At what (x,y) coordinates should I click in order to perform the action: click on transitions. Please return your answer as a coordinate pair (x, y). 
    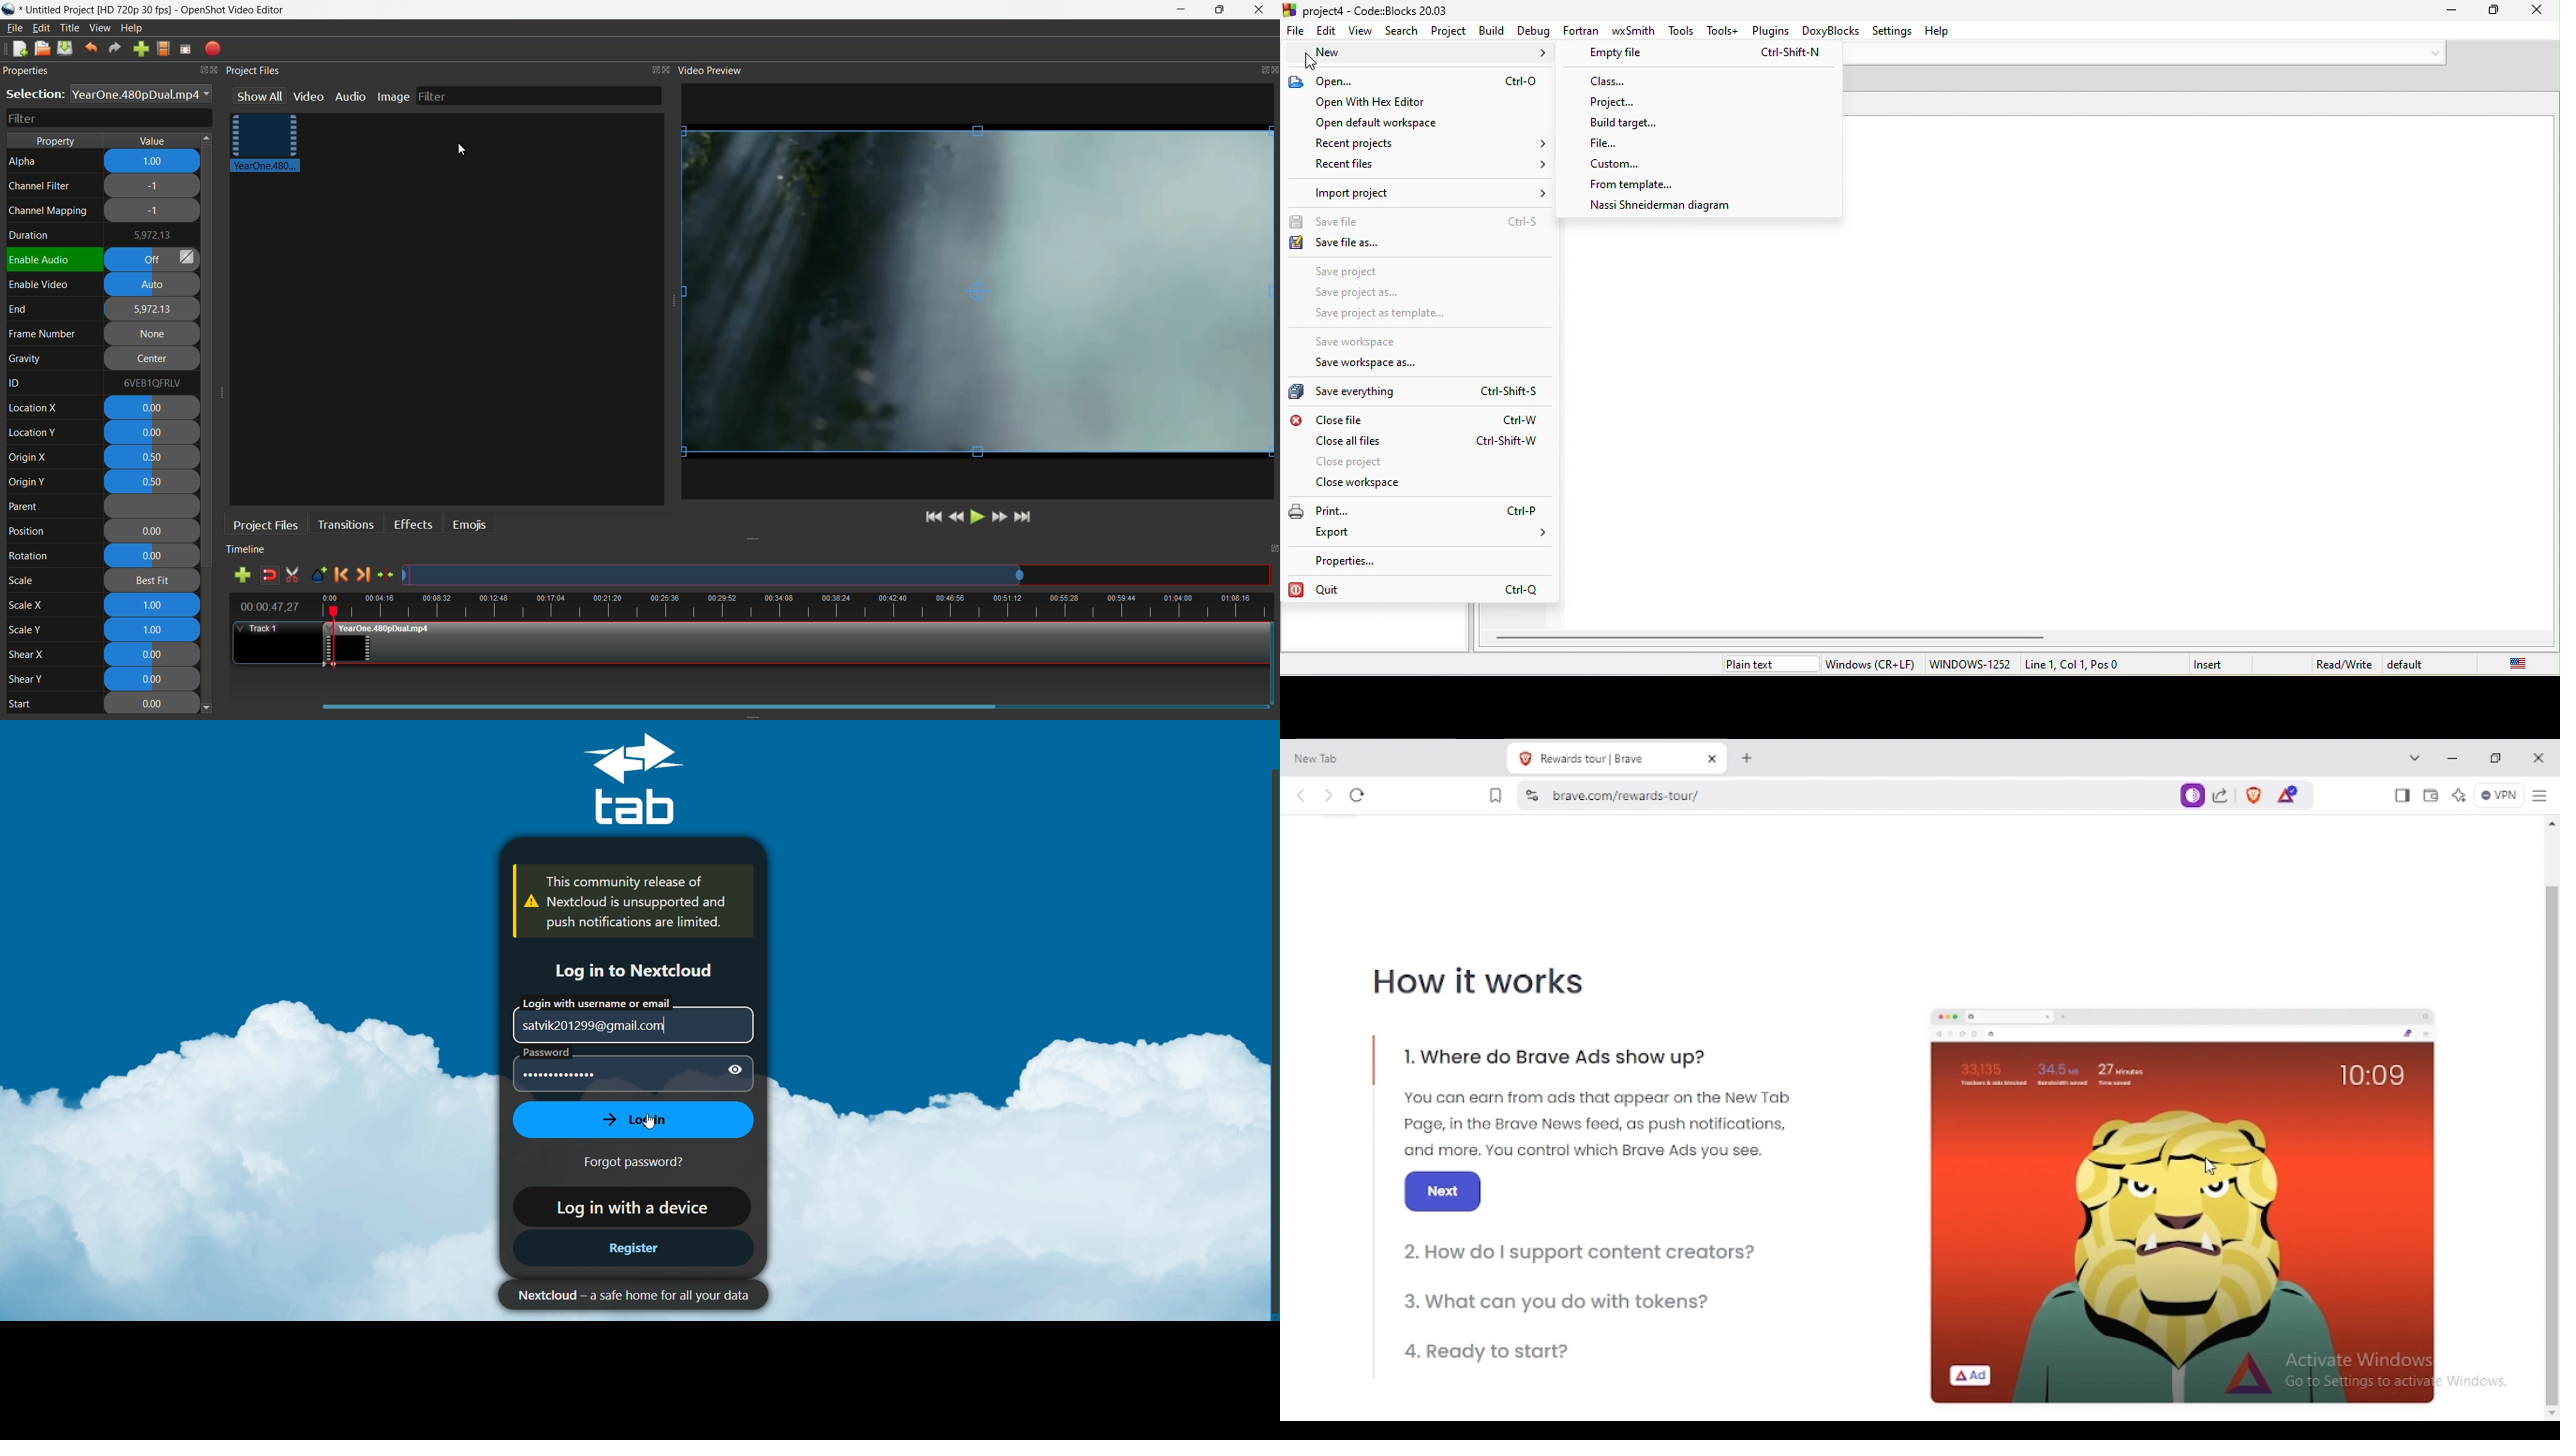
    Looking at the image, I should click on (343, 523).